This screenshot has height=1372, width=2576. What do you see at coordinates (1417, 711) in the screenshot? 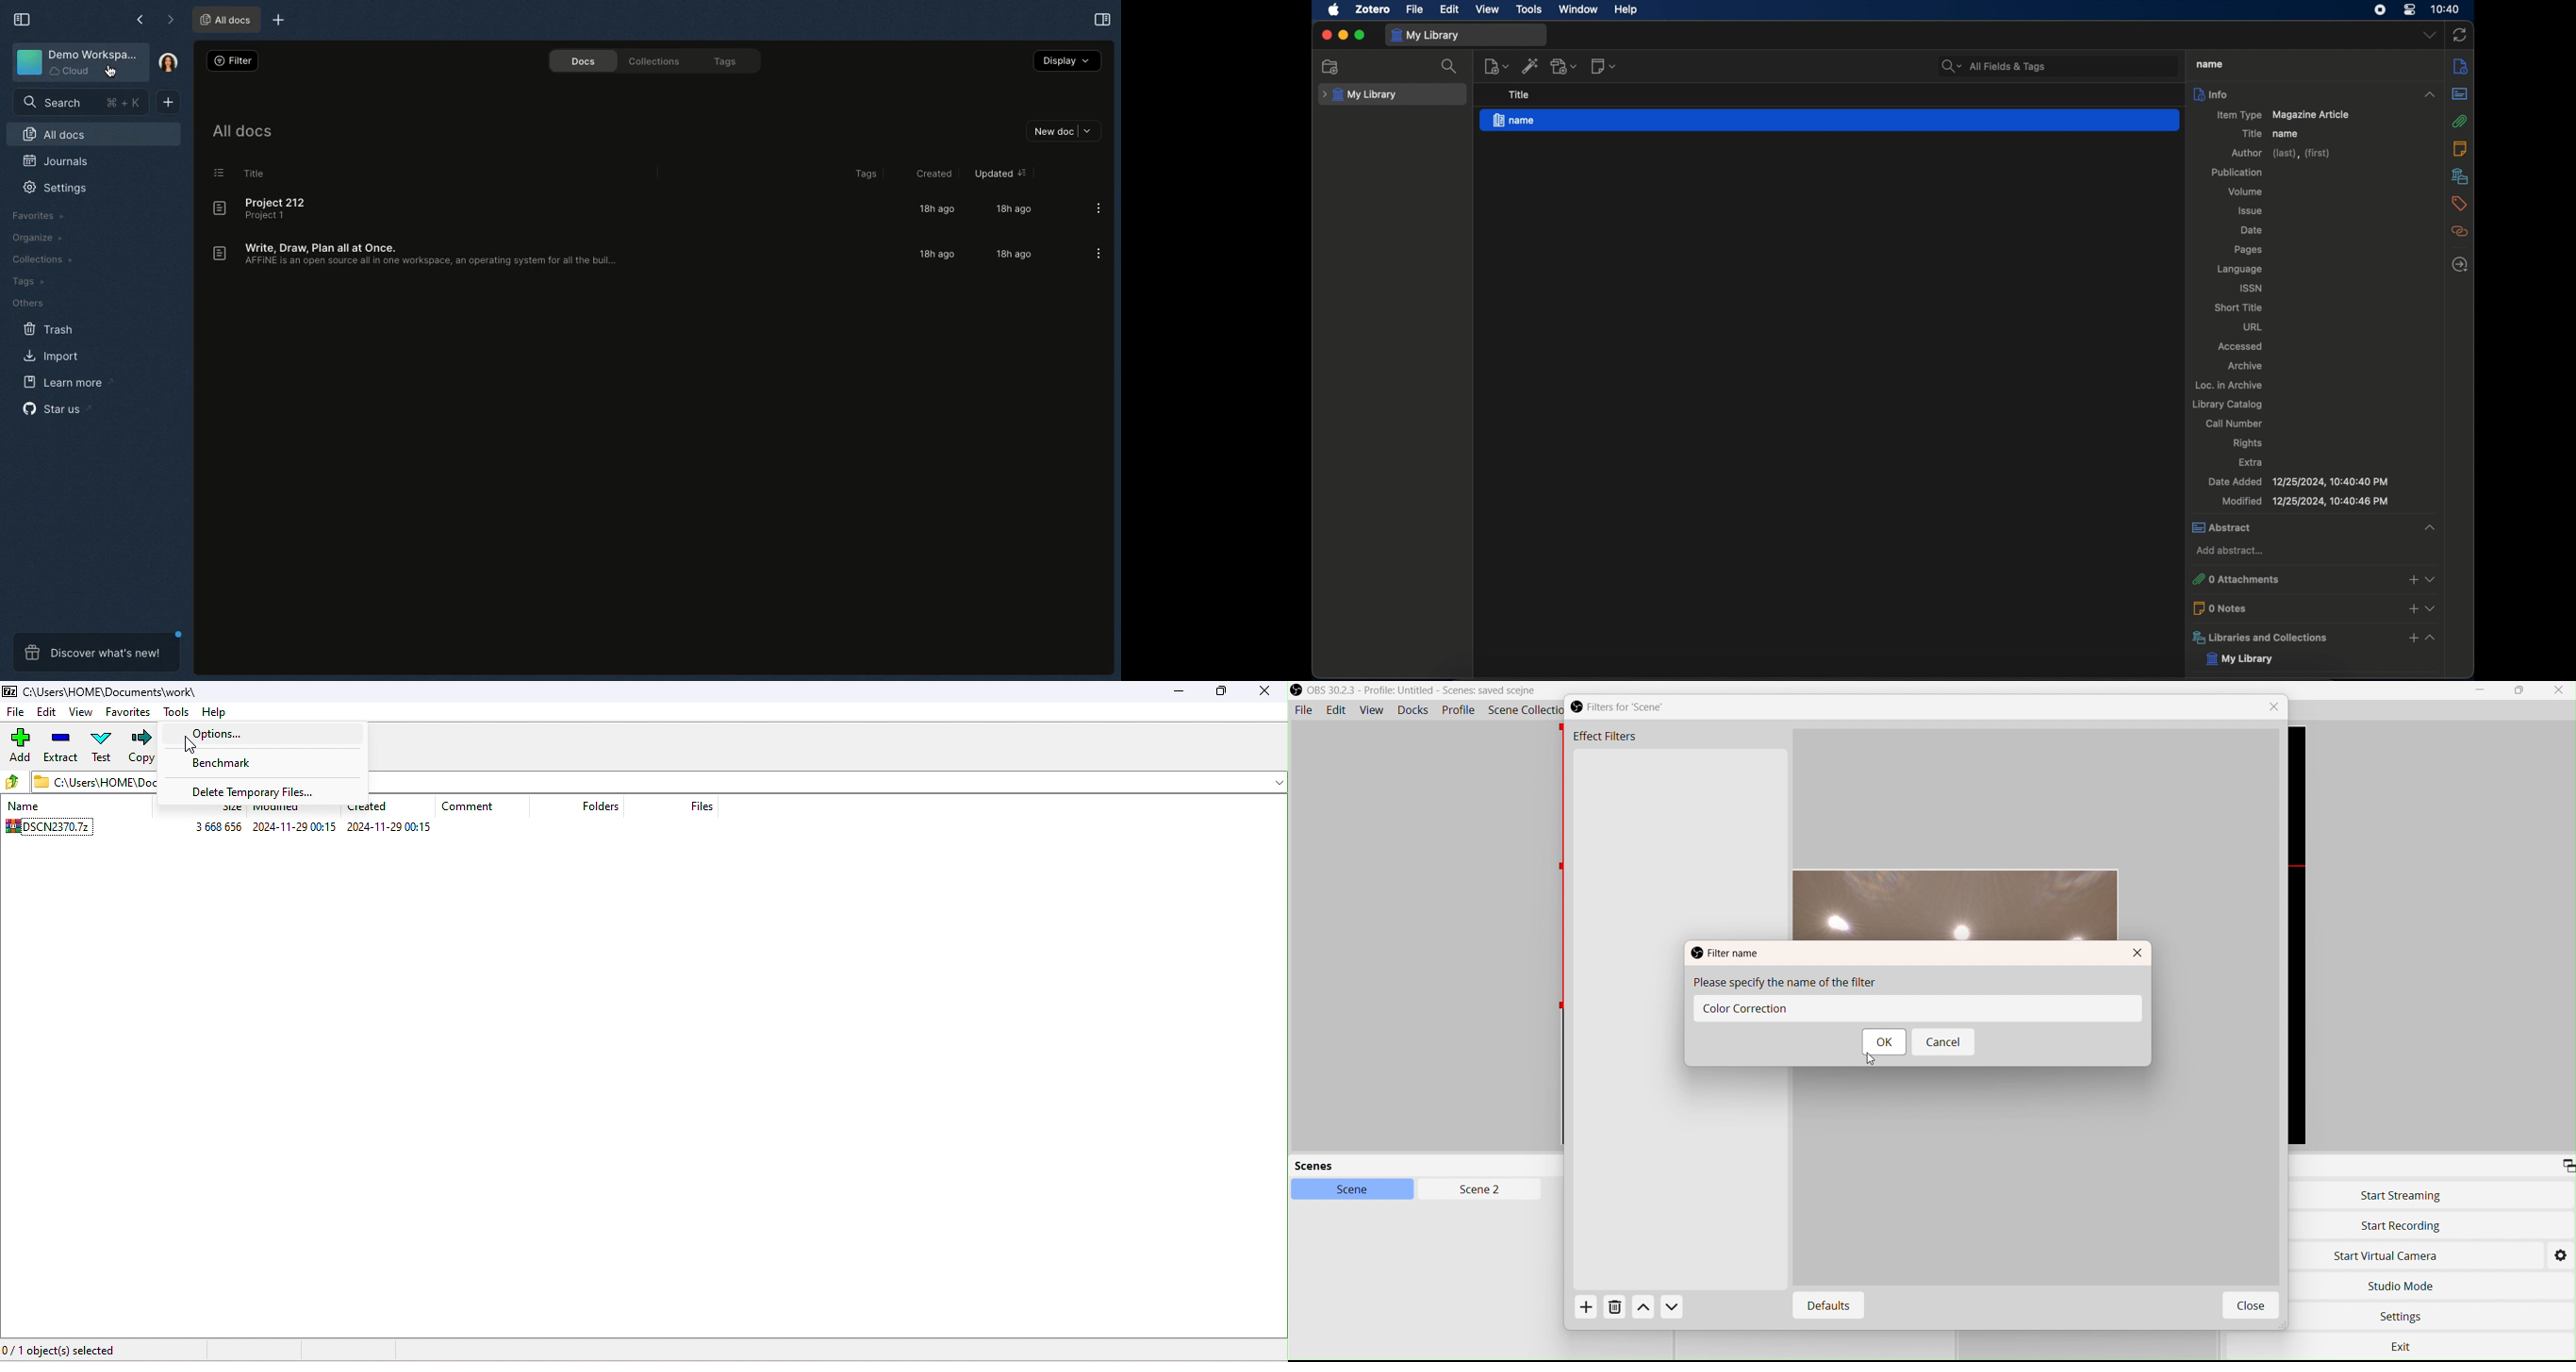
I see `Docks` at bounding box center [1417, 711].